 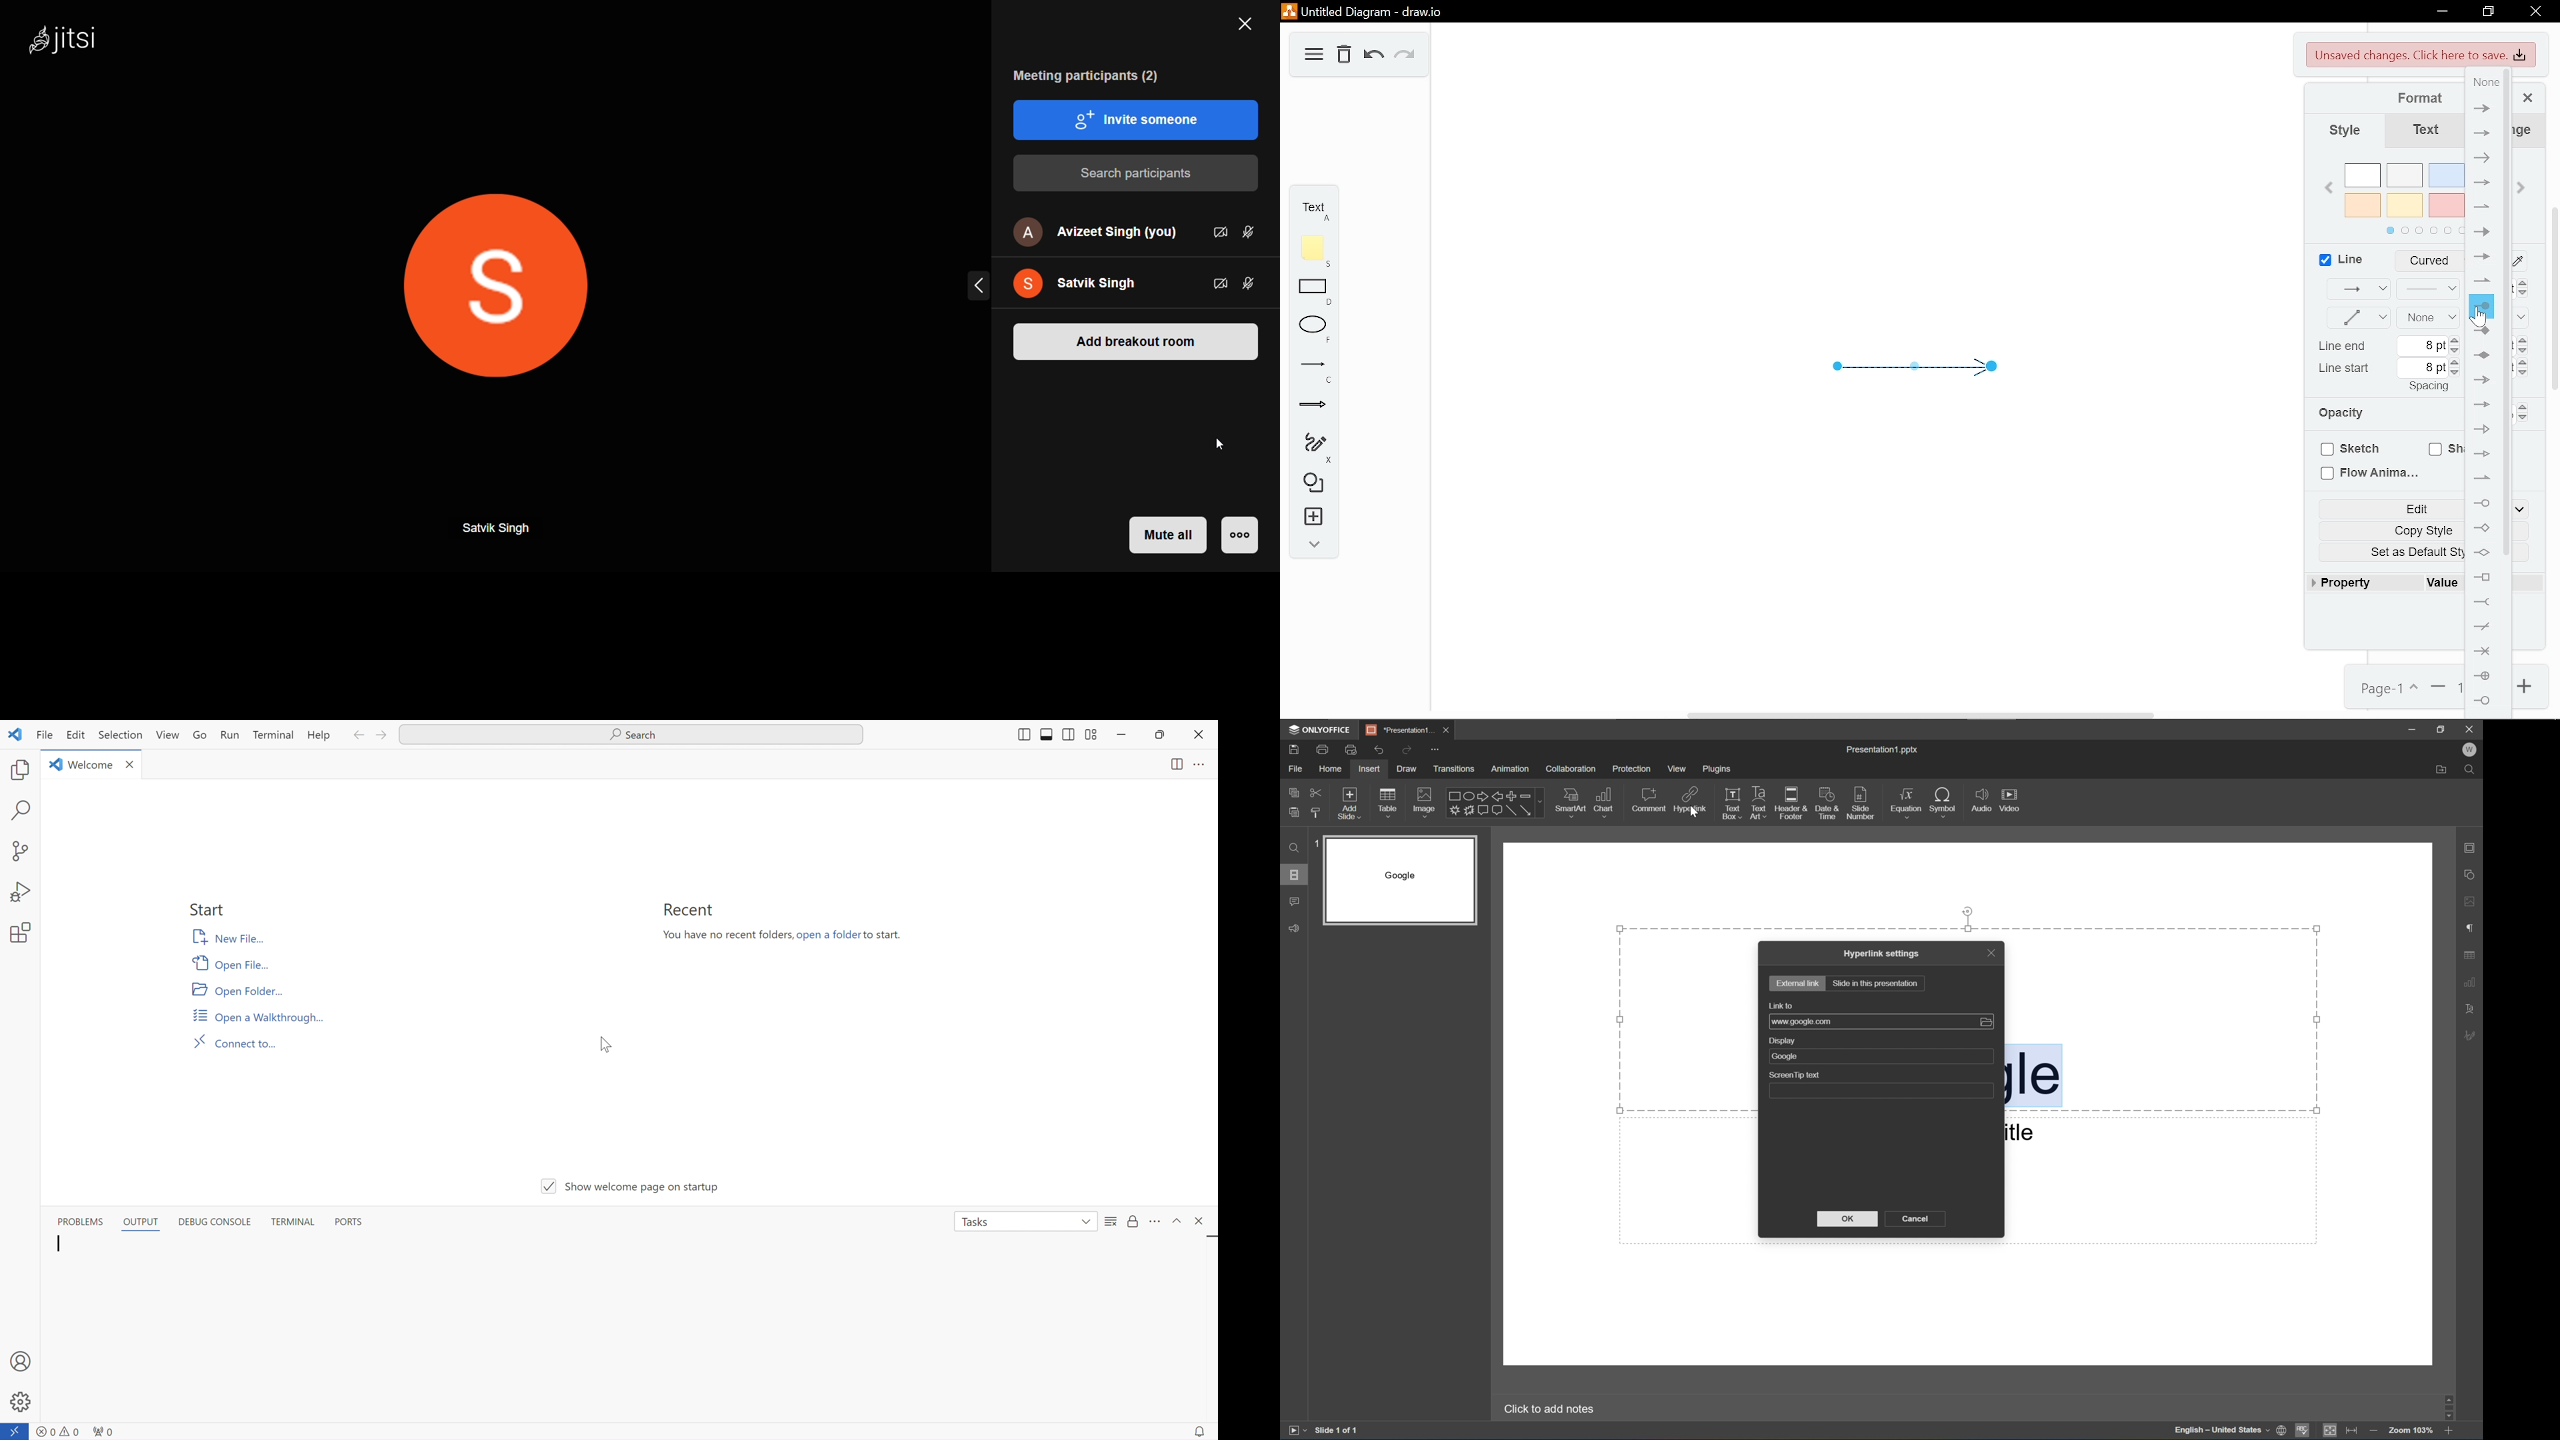 I want to click on File, so click(x=1299, y=768).